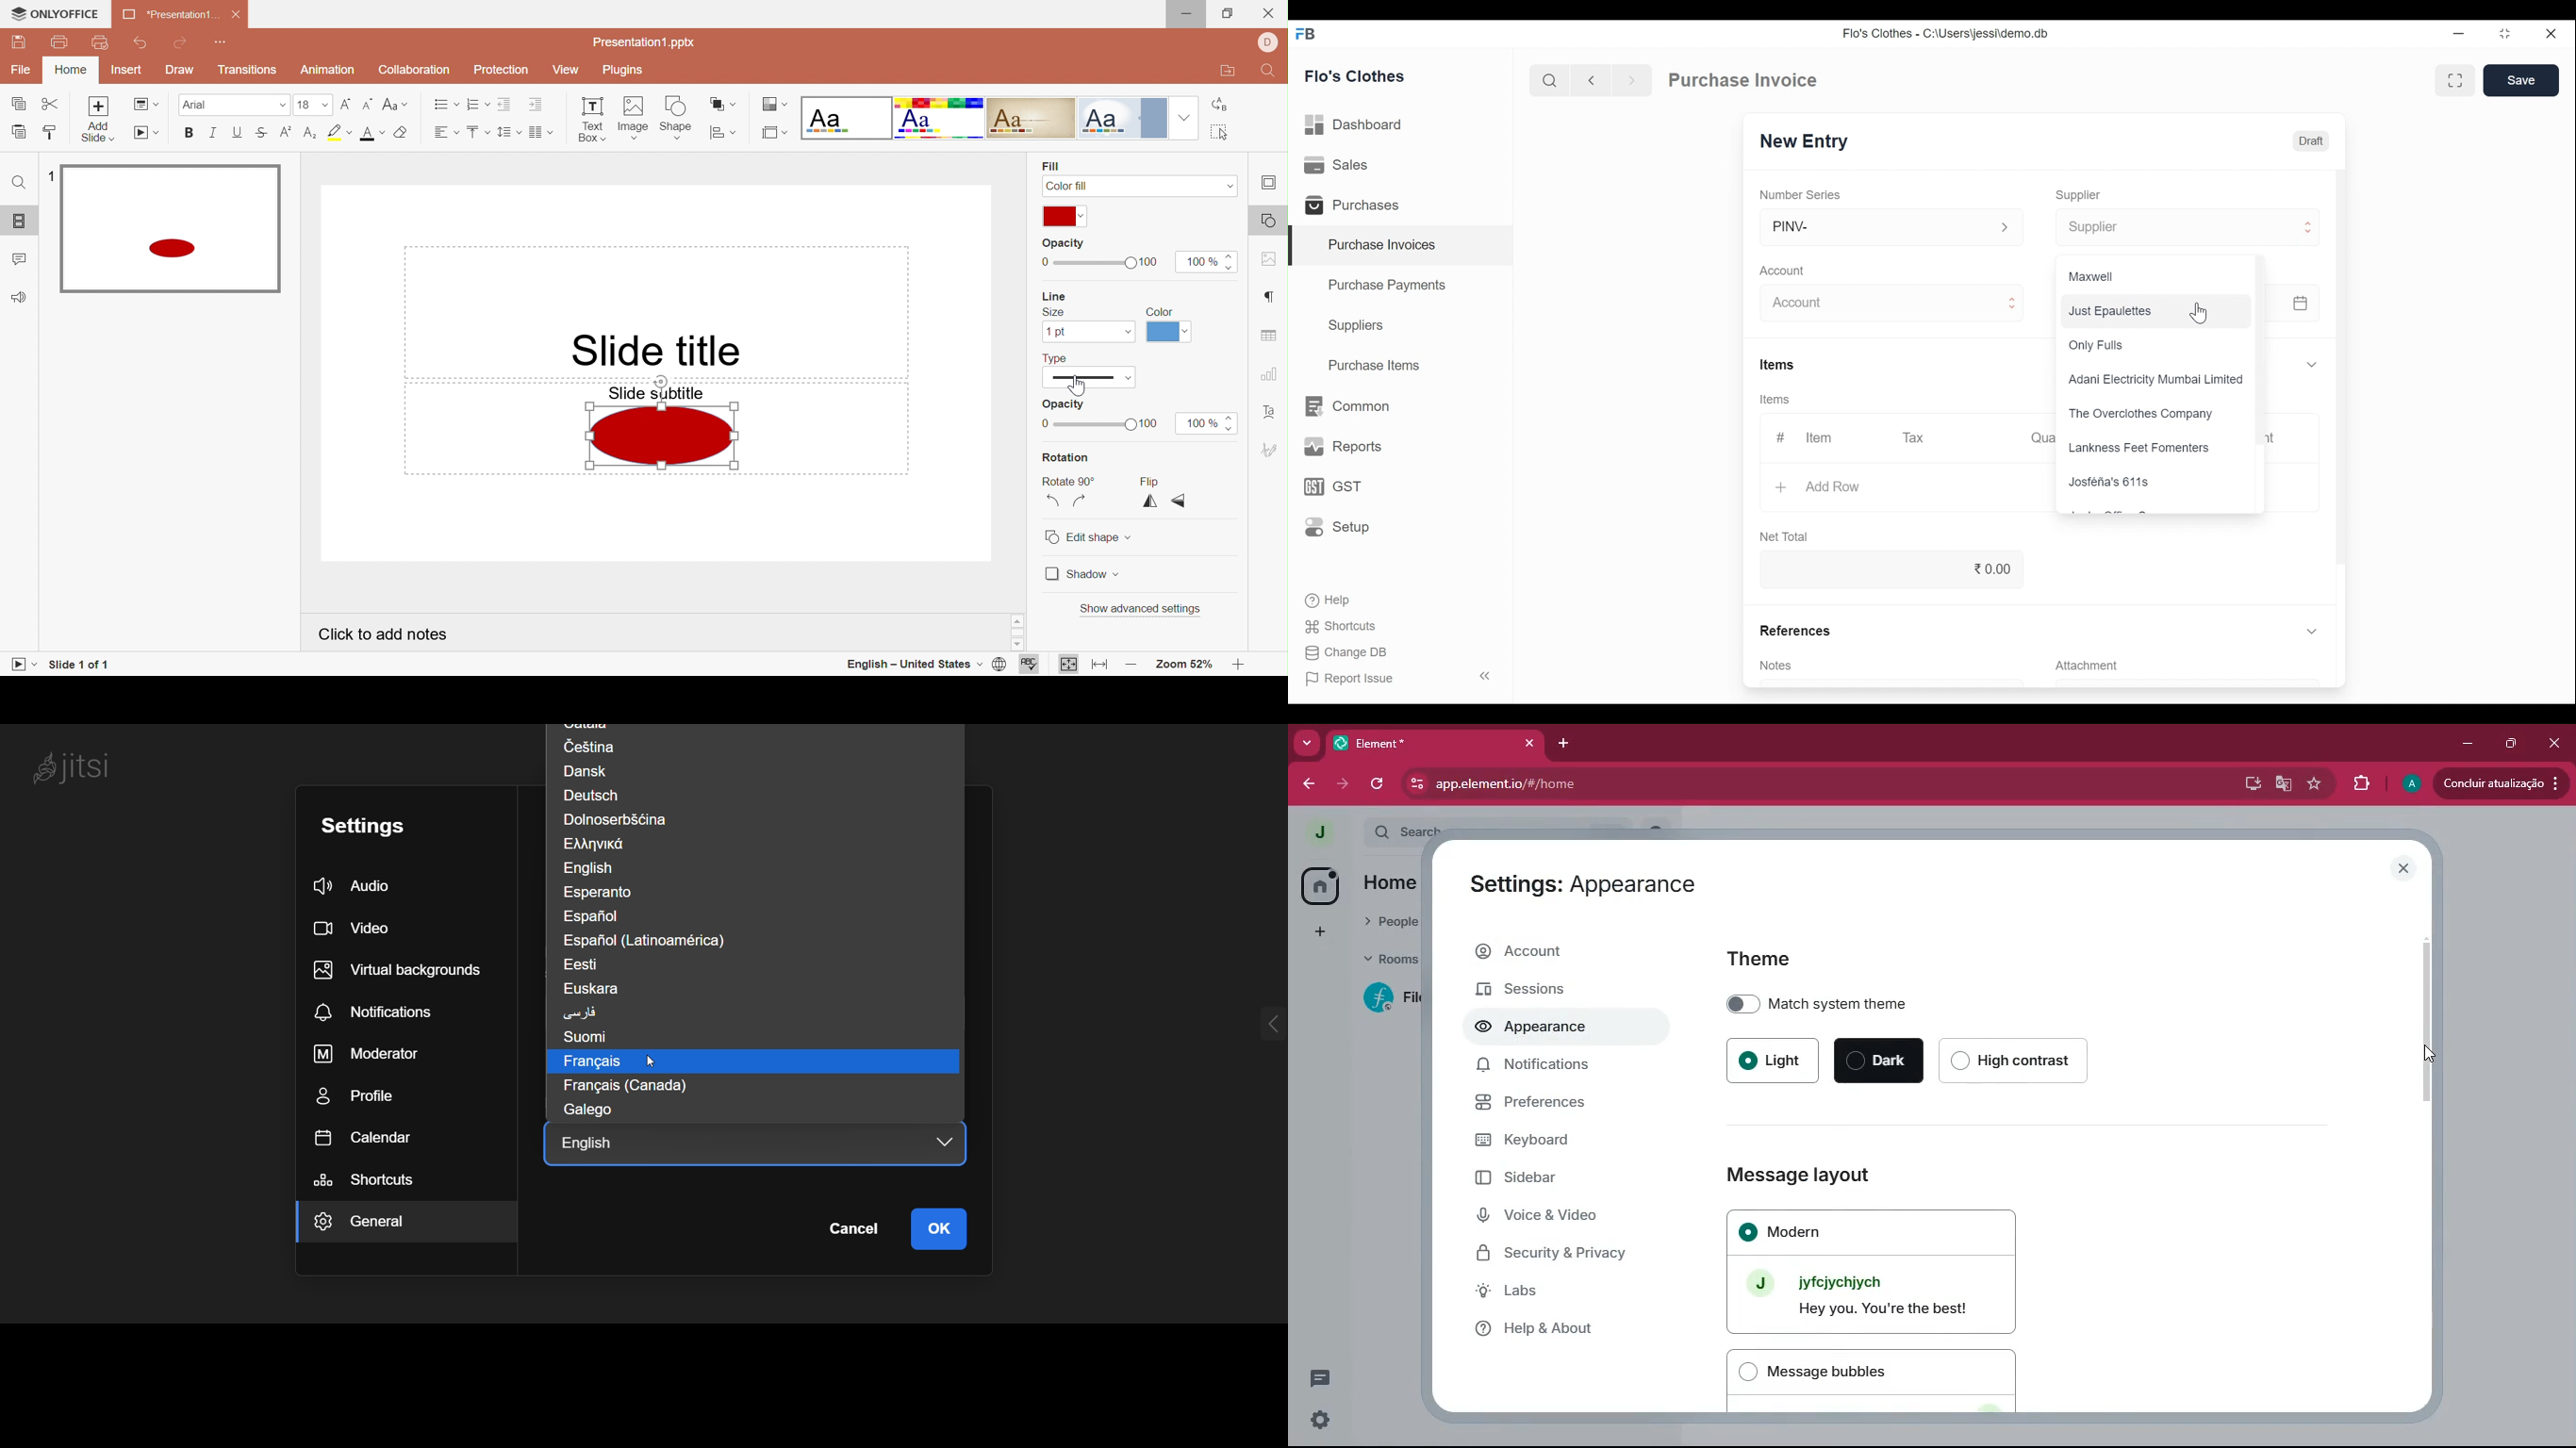 This screenshot has height=1456, width=2576. What do you see at coordinates (1881, 1061) in the screenshot?
I see `Dark` at bounding box center [1881, 1061].